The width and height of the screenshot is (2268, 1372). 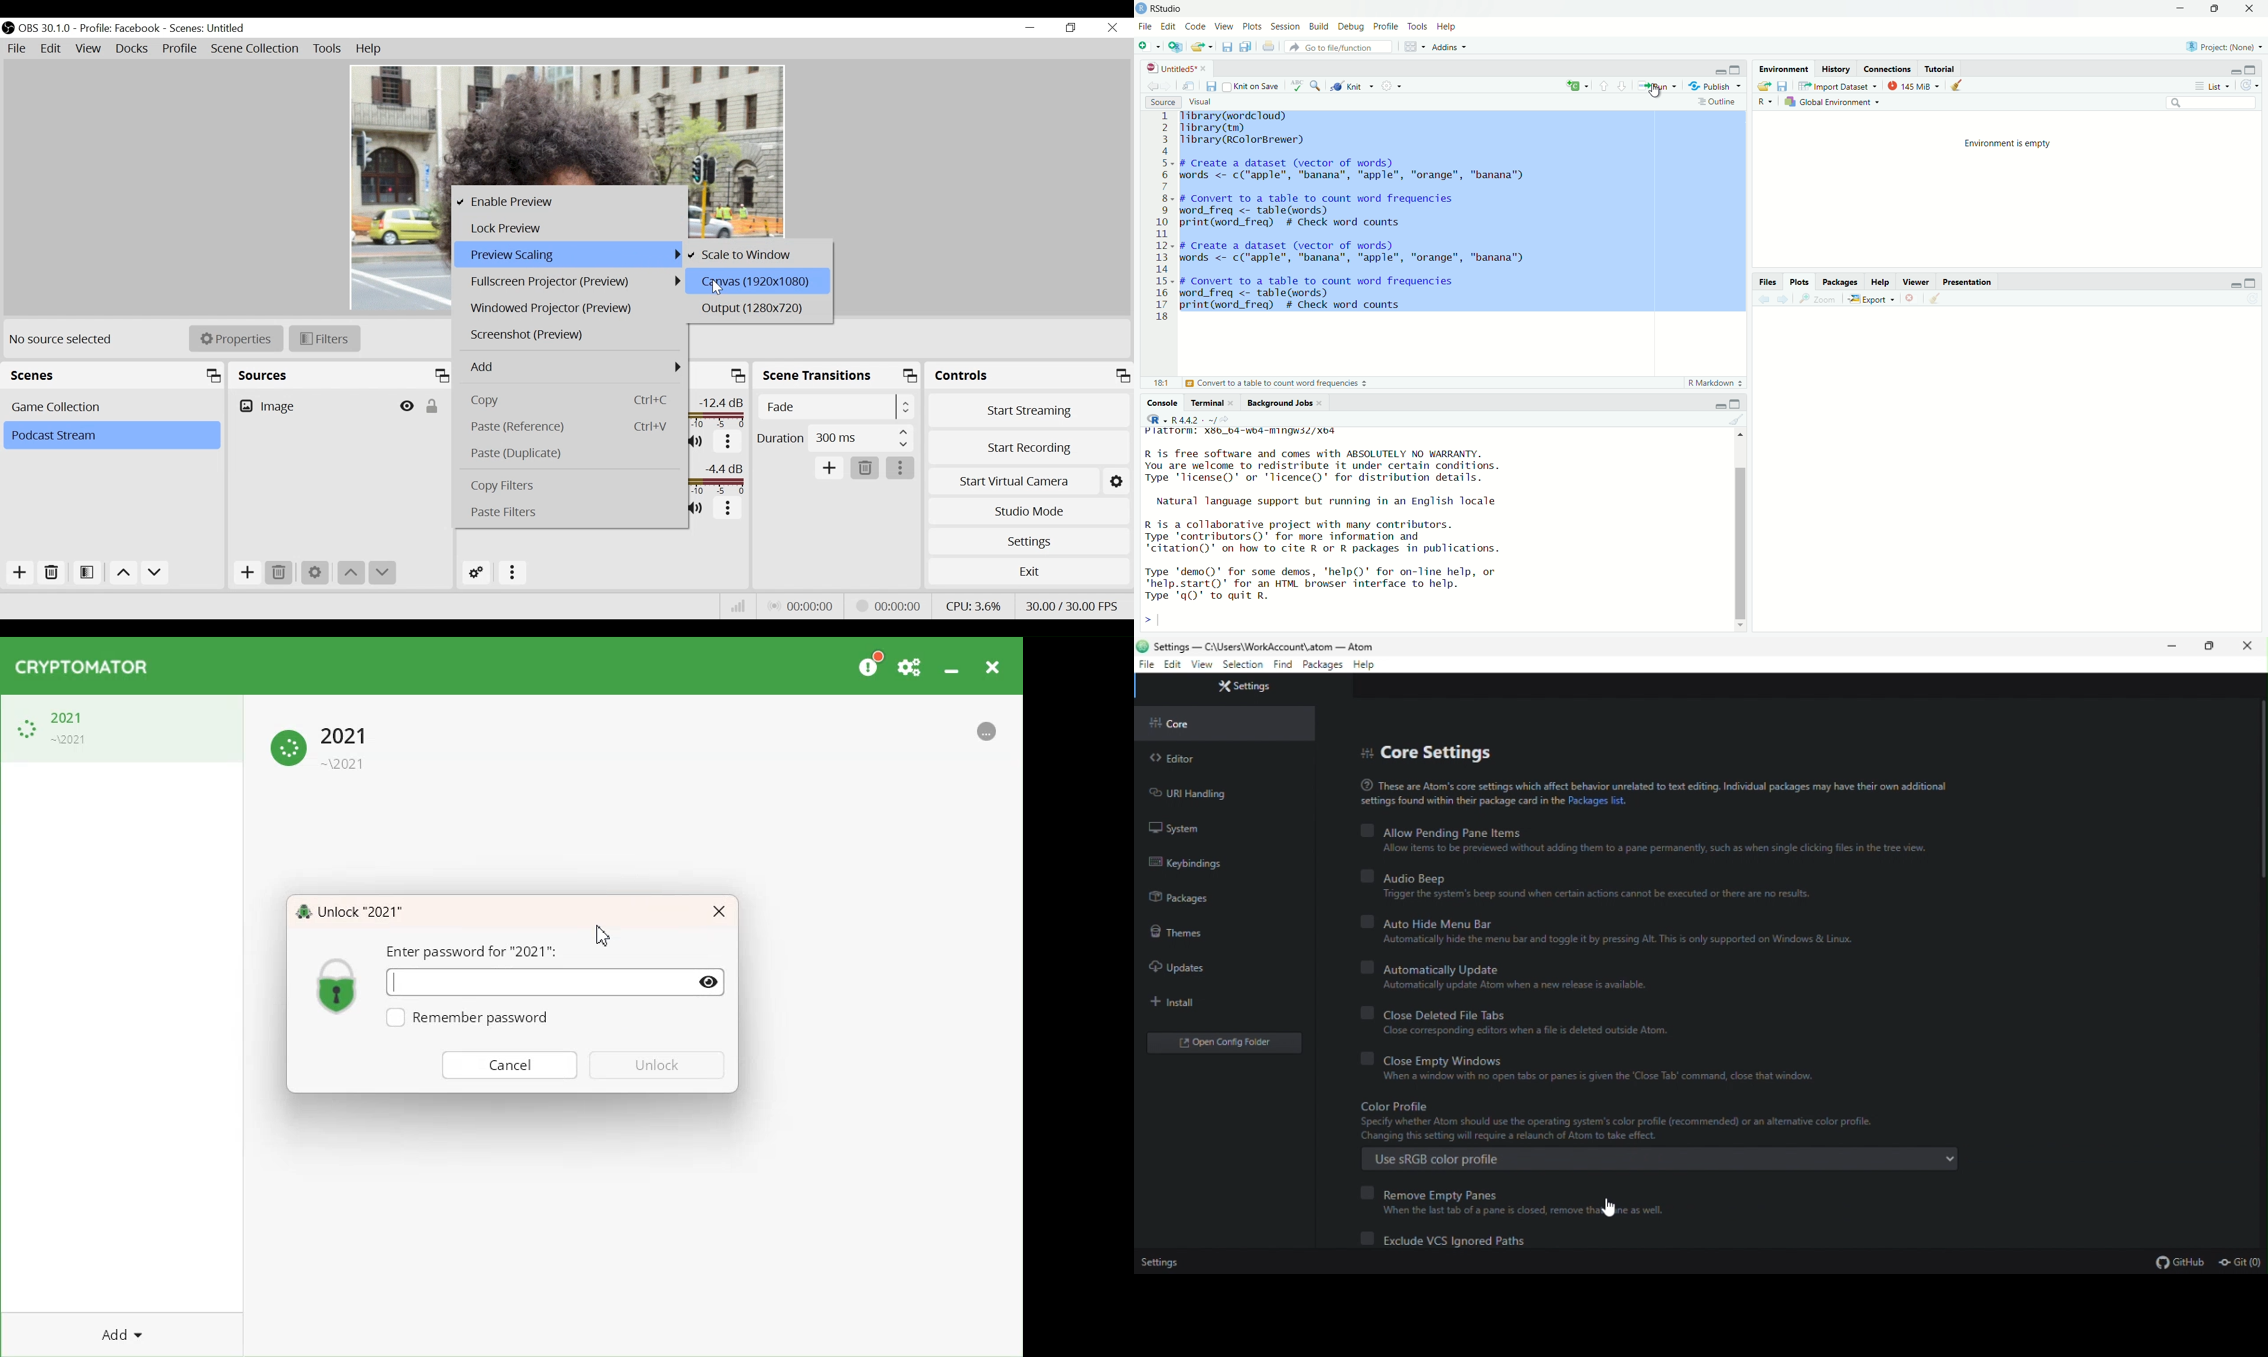 What do you see at coordinates (405, 408) in the screenshot?
I see `Hide/Display` at bounding box center [405, 408].